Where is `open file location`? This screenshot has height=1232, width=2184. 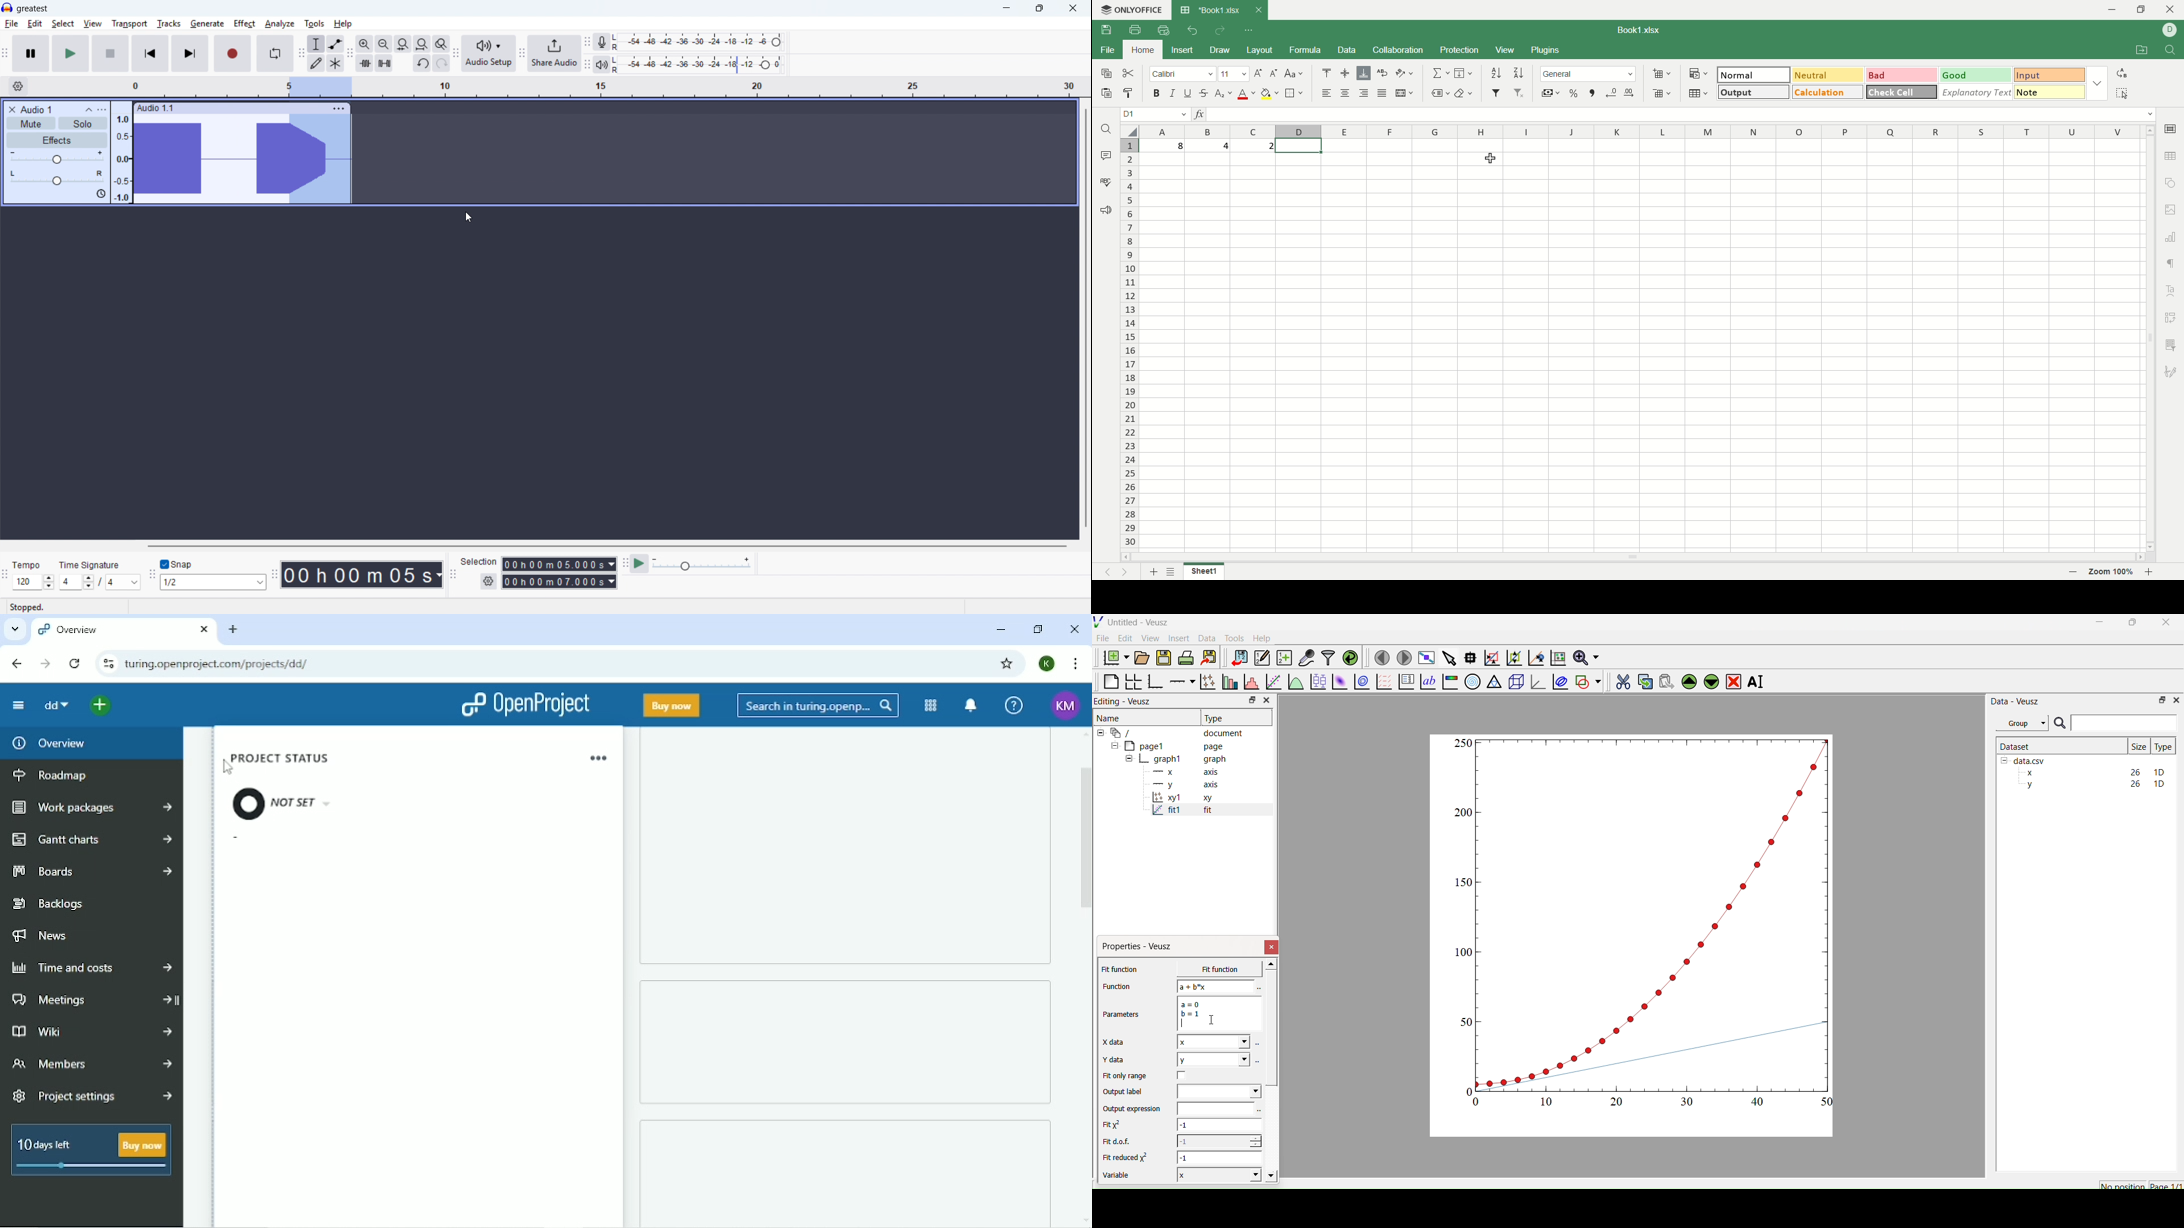 open file location is located at coordinates (2145, 49).